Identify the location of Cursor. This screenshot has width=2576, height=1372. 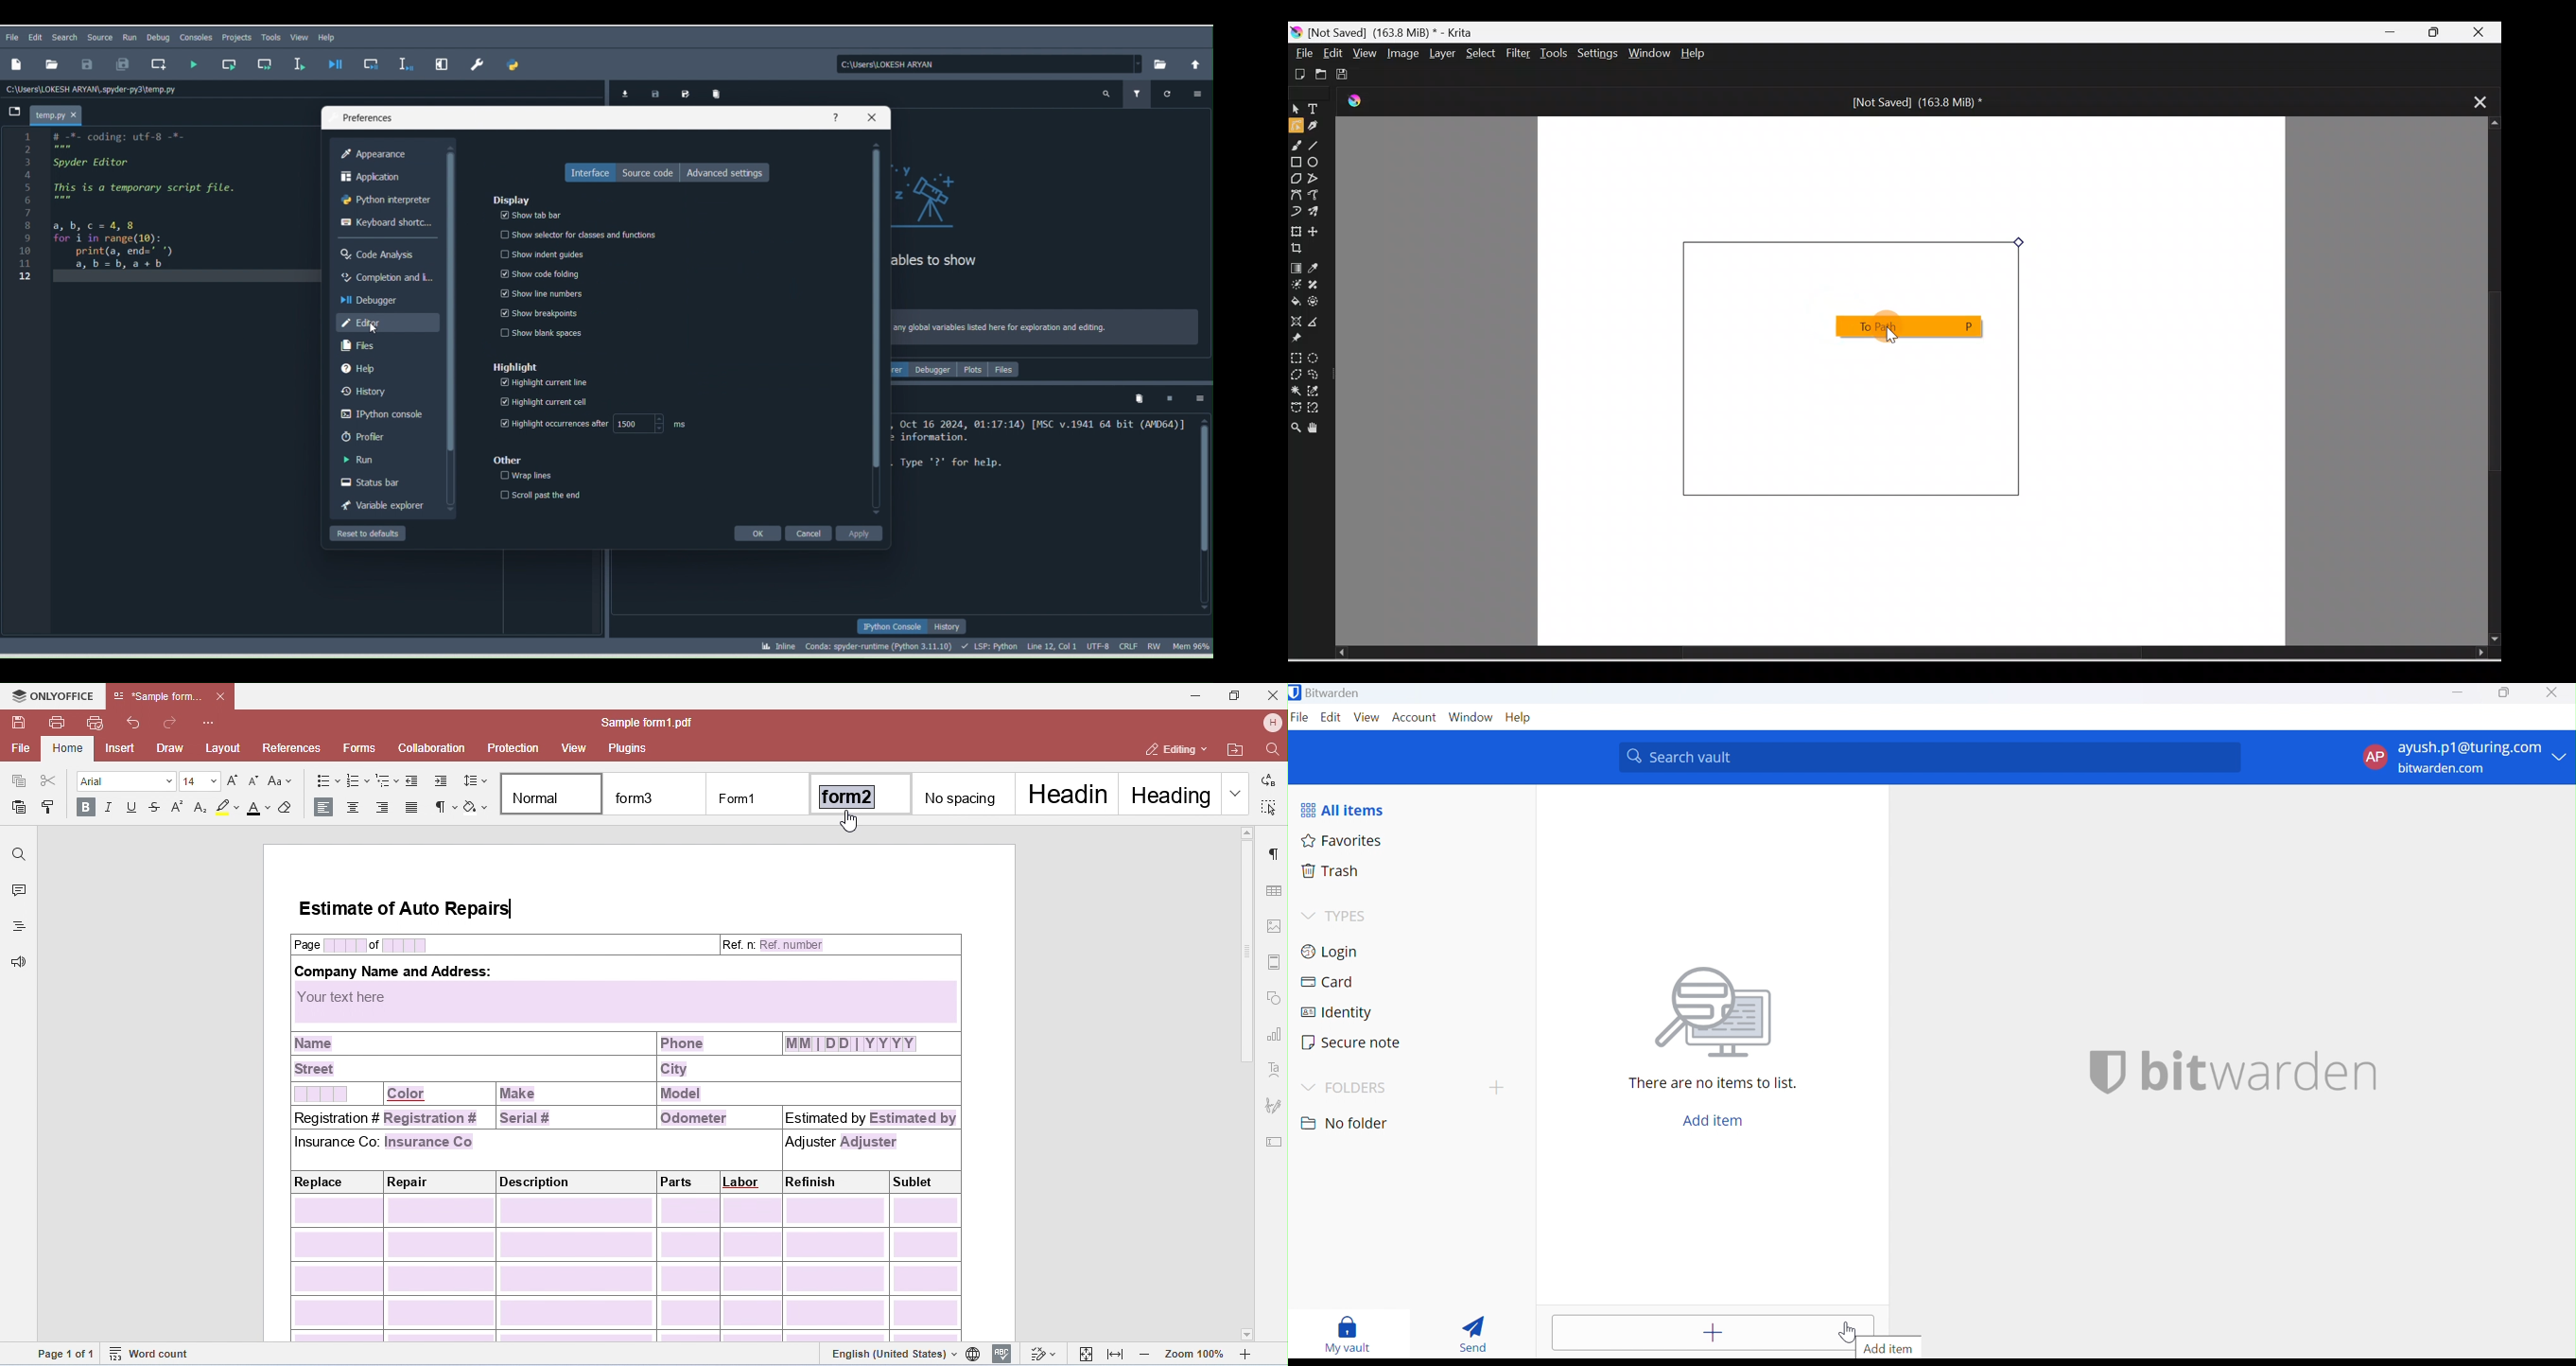
(372, 330).